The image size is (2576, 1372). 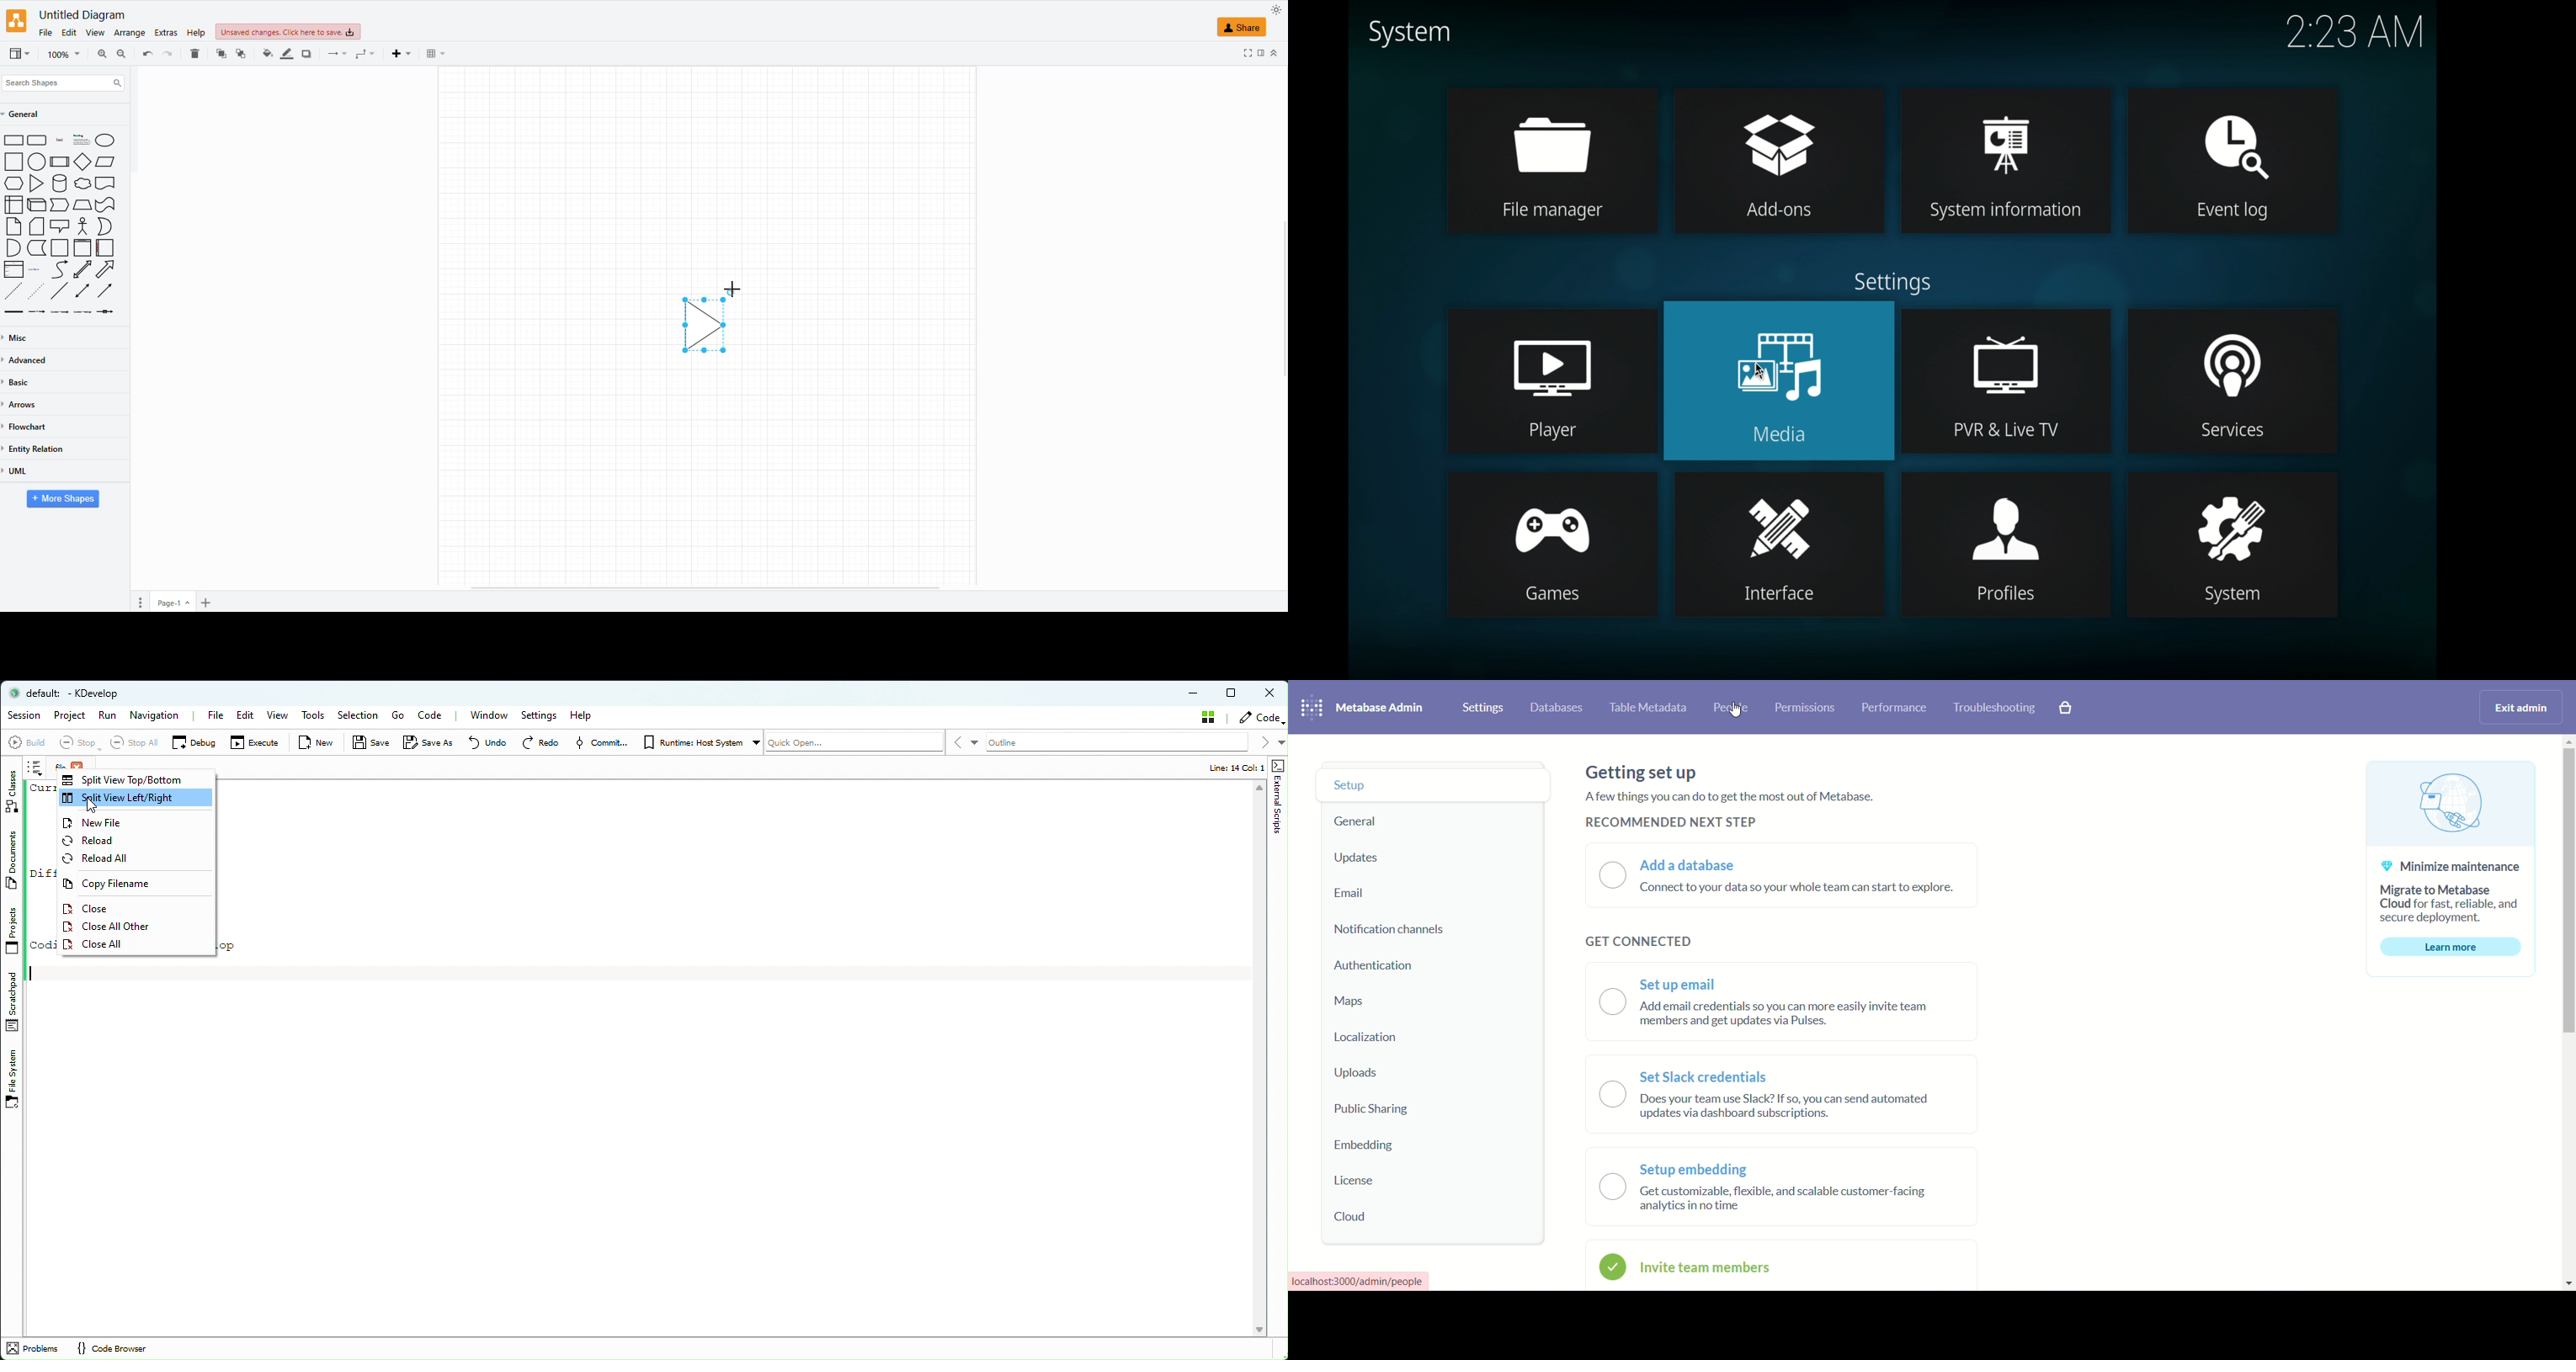 I want to click on vertical scroll bar, so click(x=2568, y=1013).